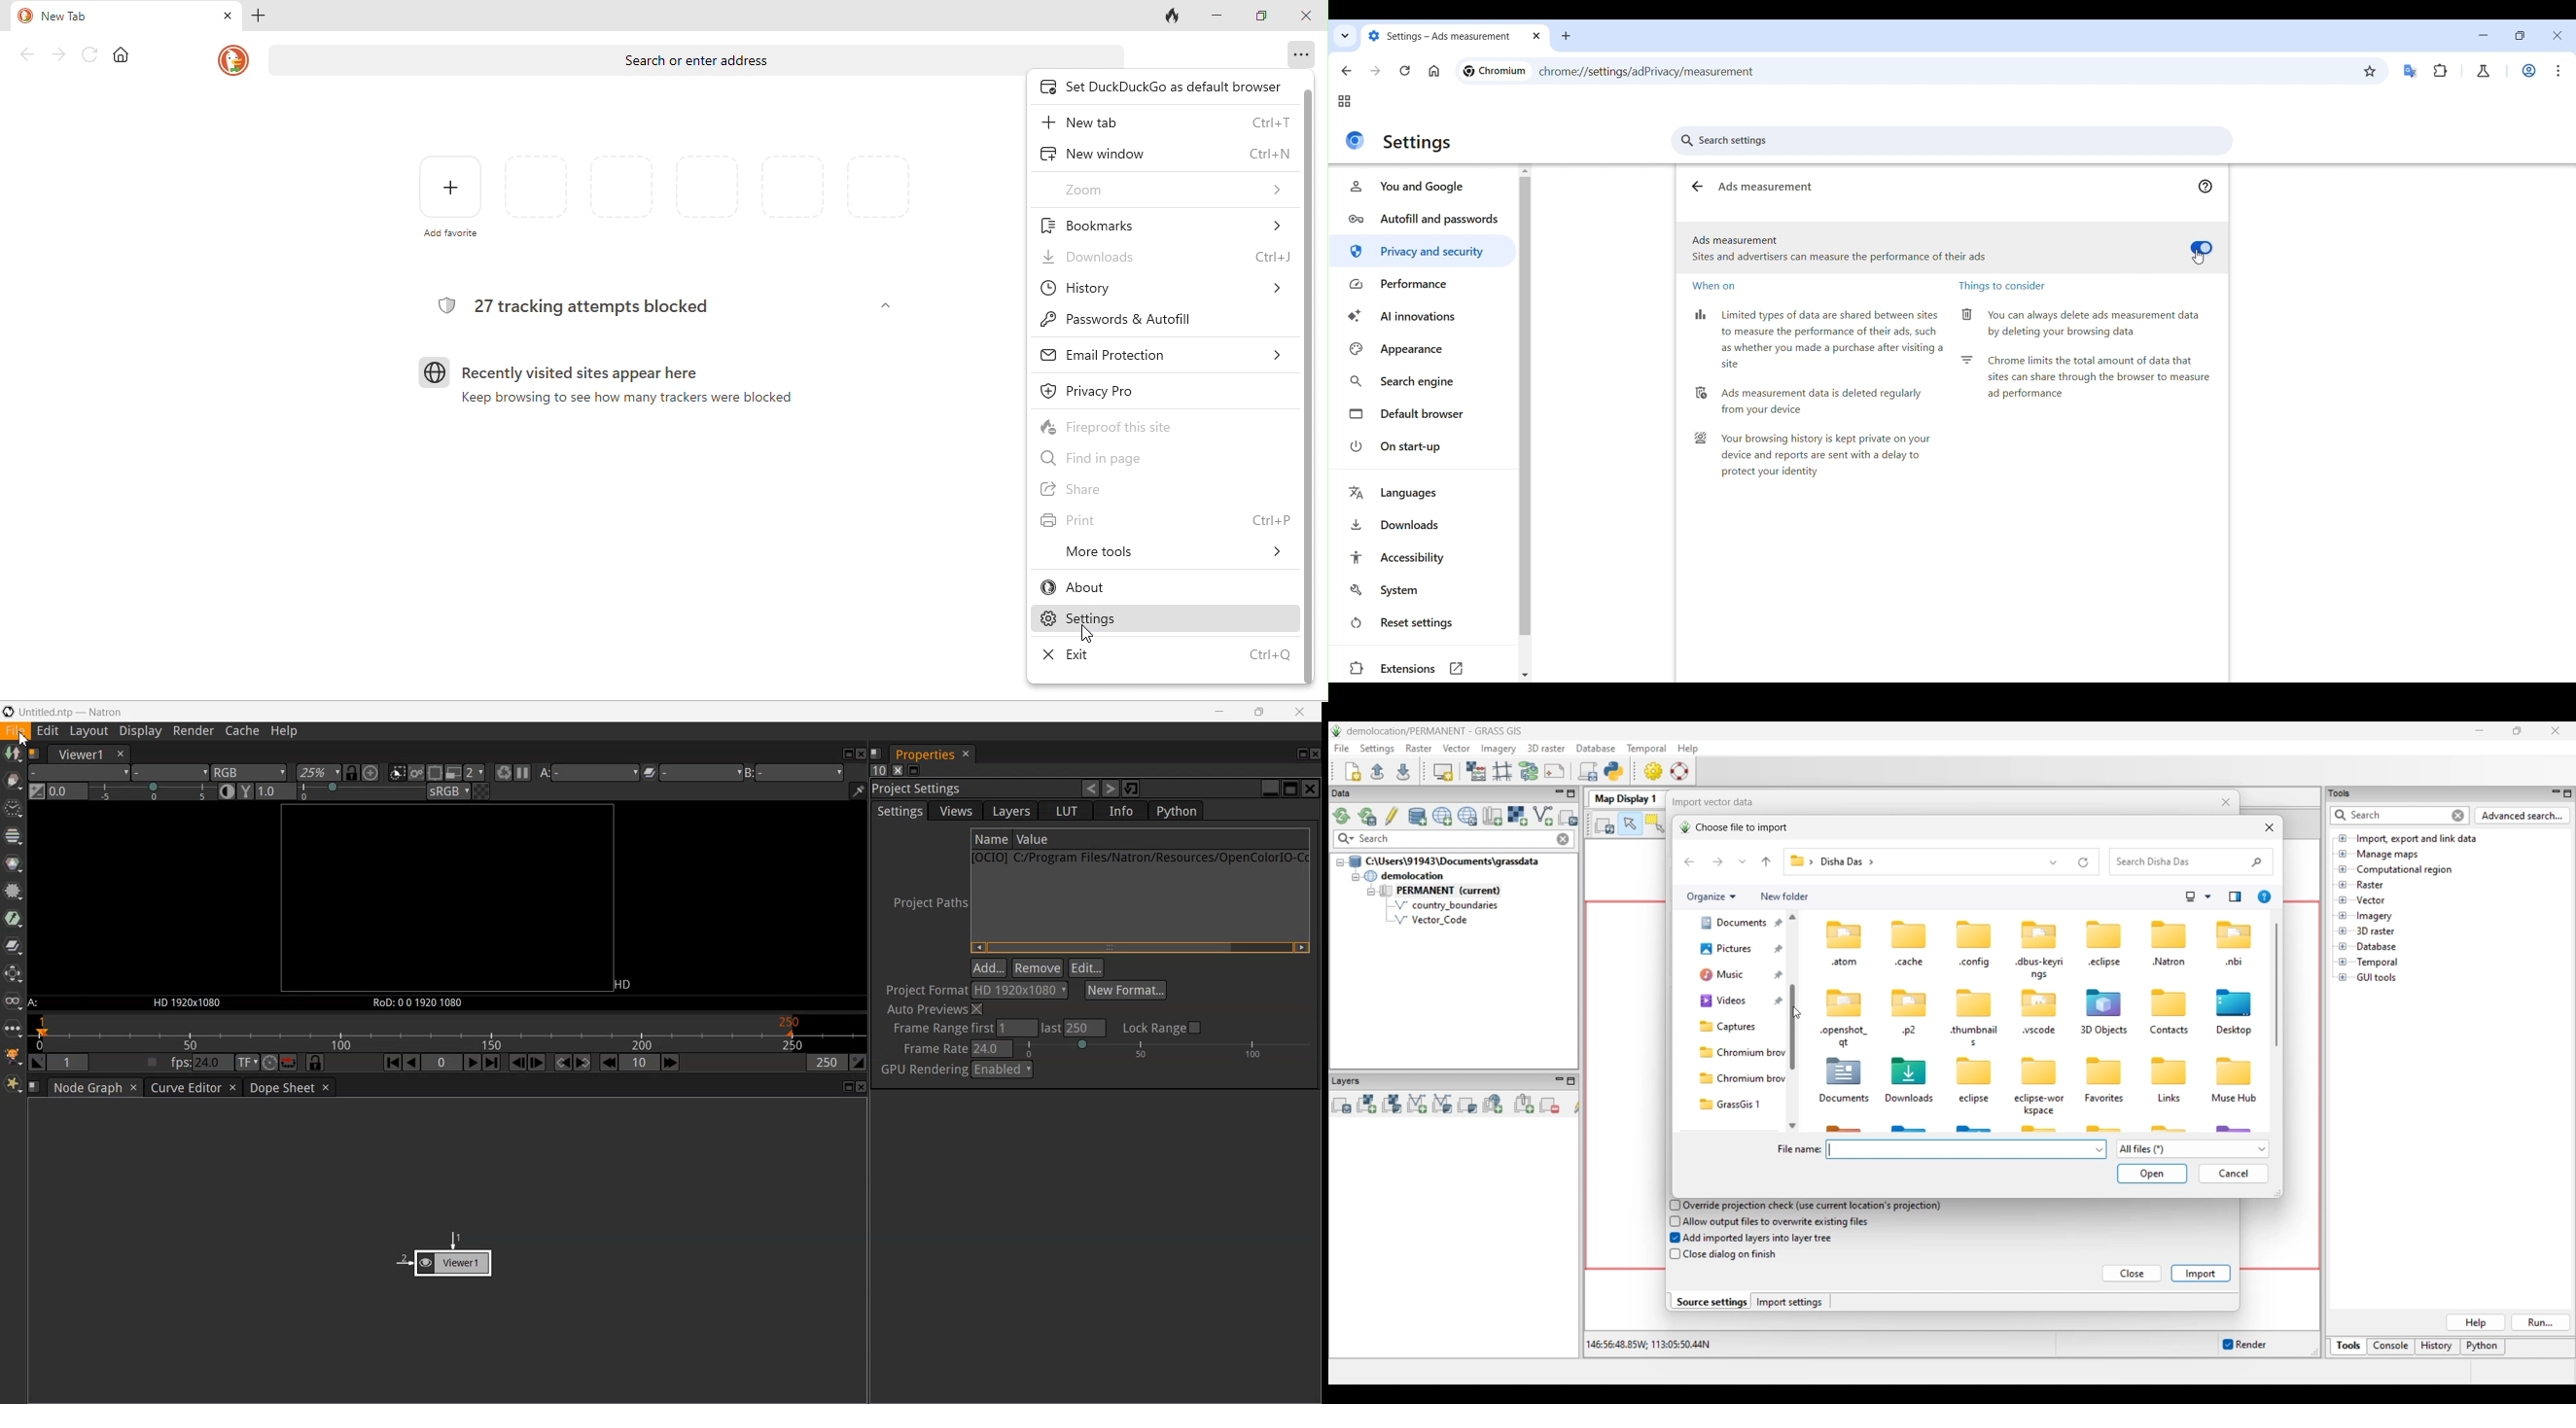  I want to click on Your browsing history is kept private on your
device and reports are sent with a delay to
protect your identity, so click(1812, 460).